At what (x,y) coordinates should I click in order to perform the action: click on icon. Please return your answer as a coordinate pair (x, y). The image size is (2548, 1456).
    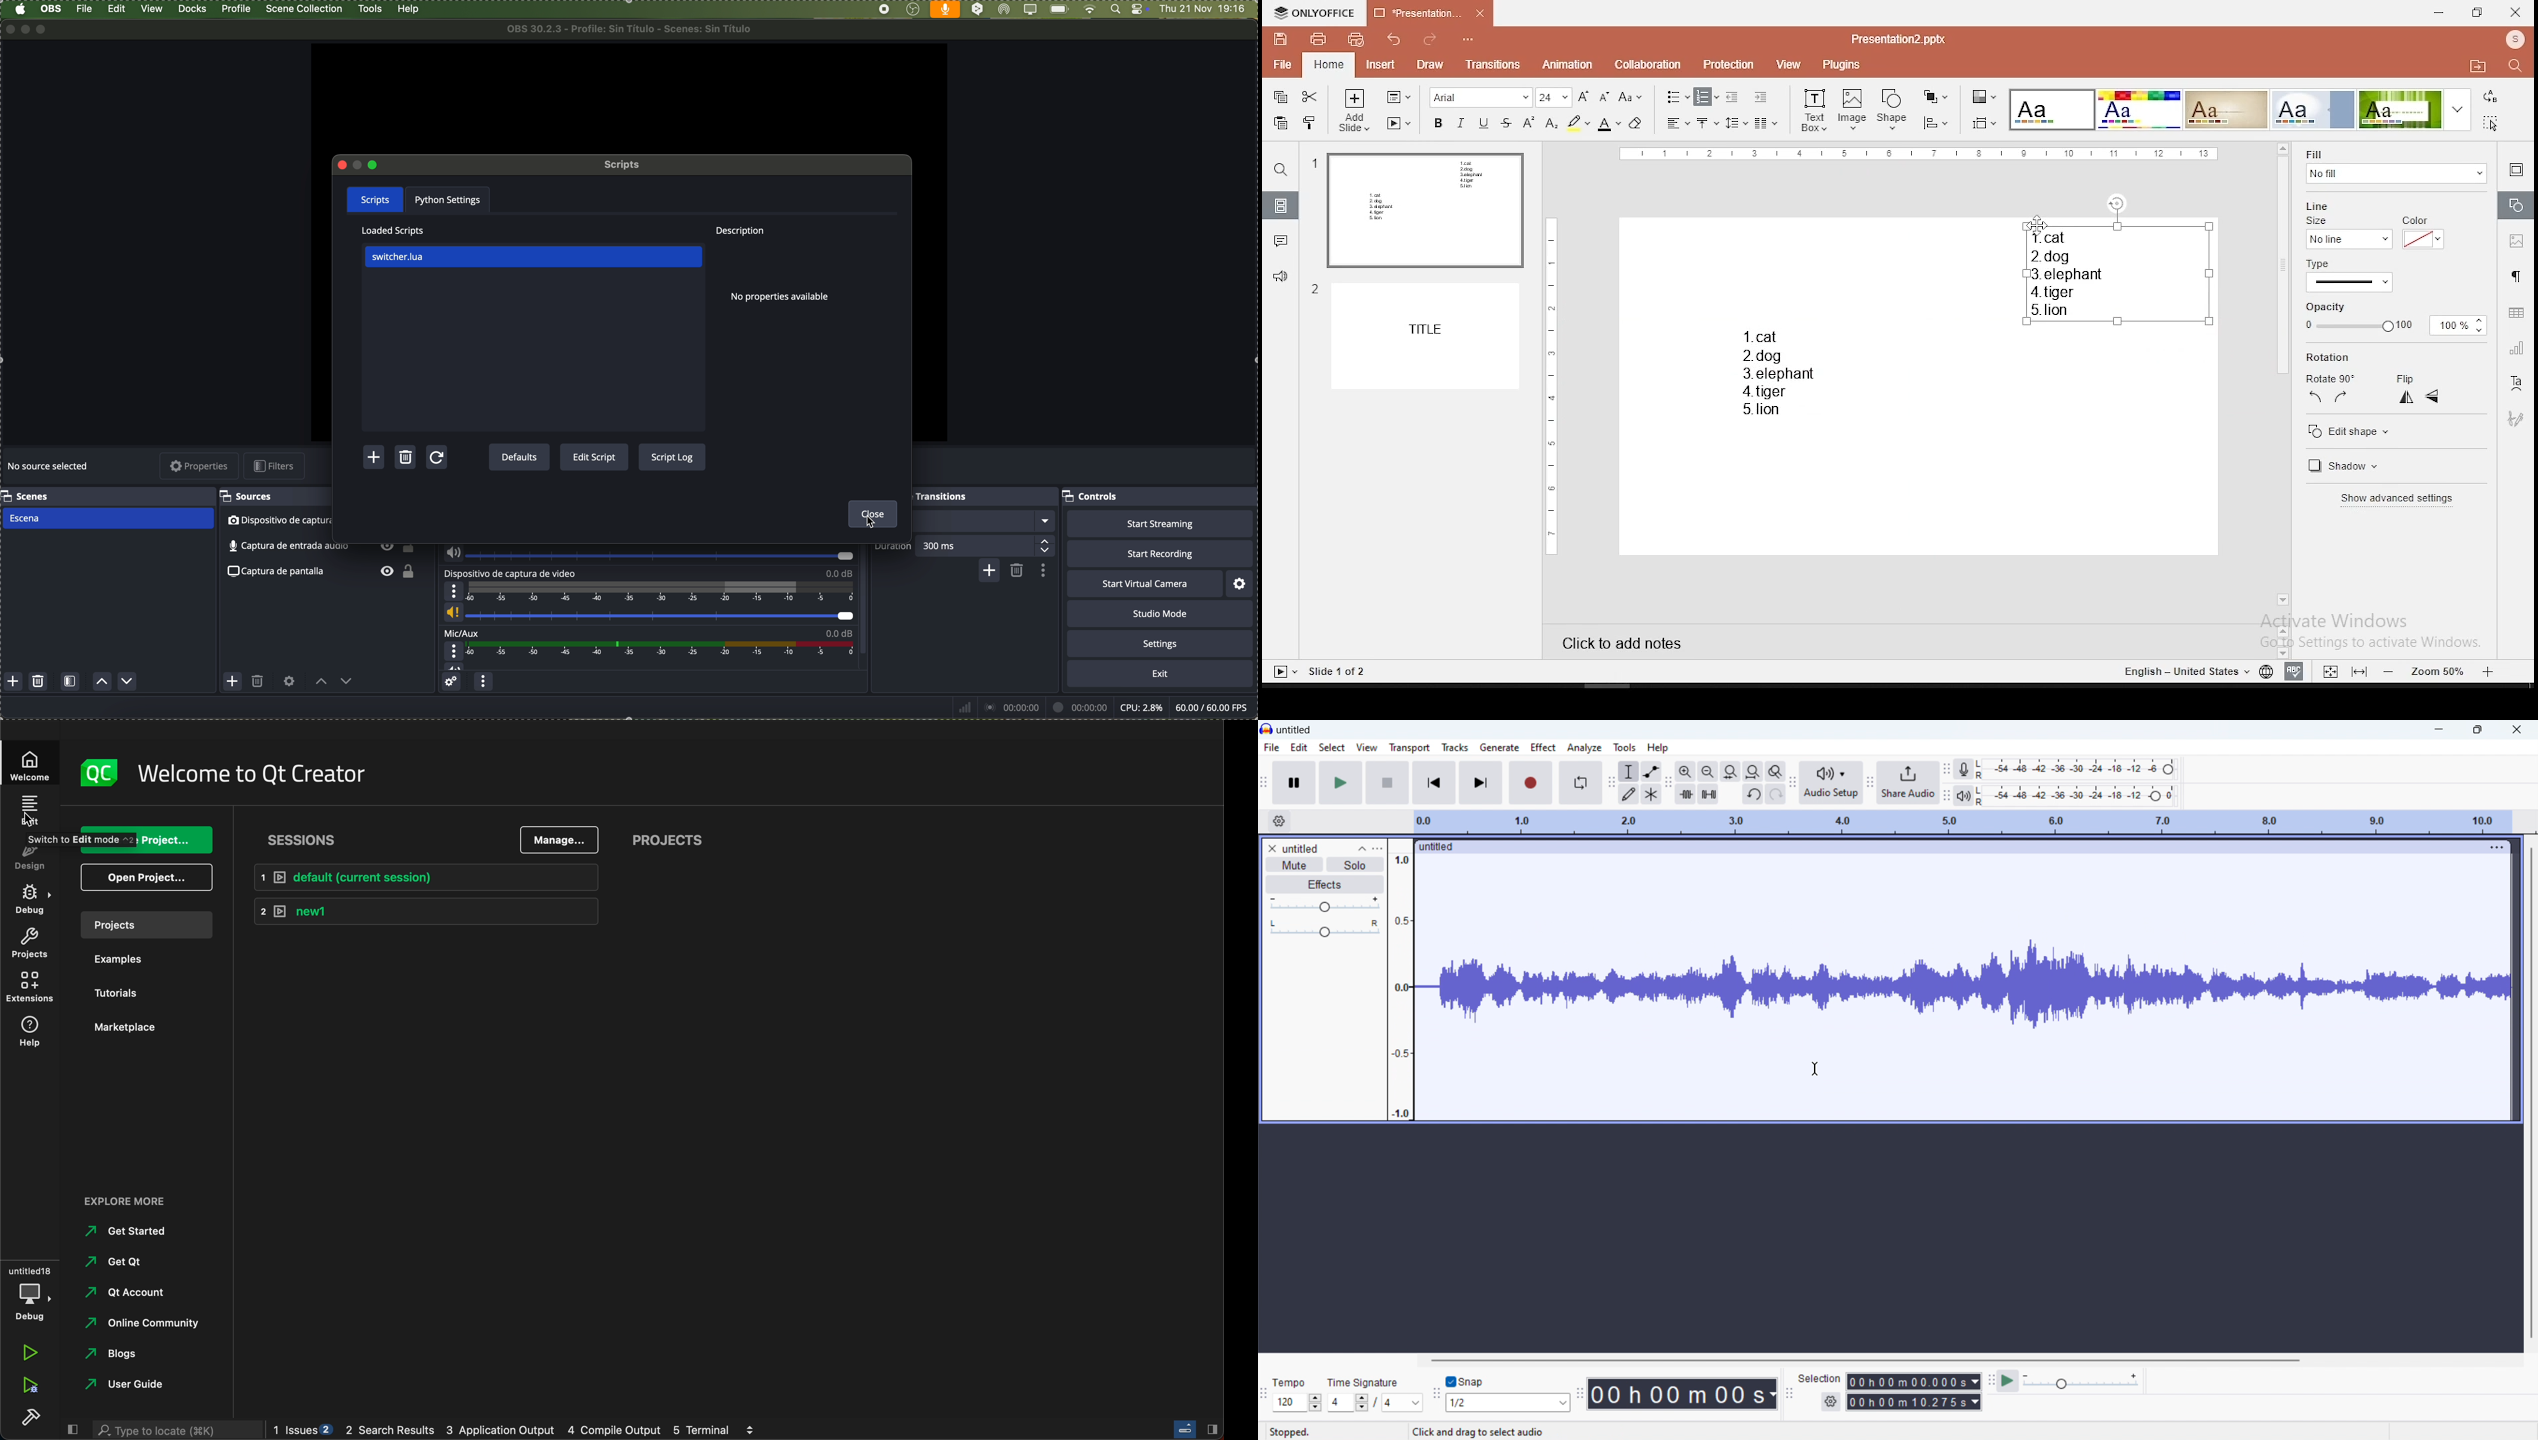
    Looking at the image, I should click on (2514, 41).